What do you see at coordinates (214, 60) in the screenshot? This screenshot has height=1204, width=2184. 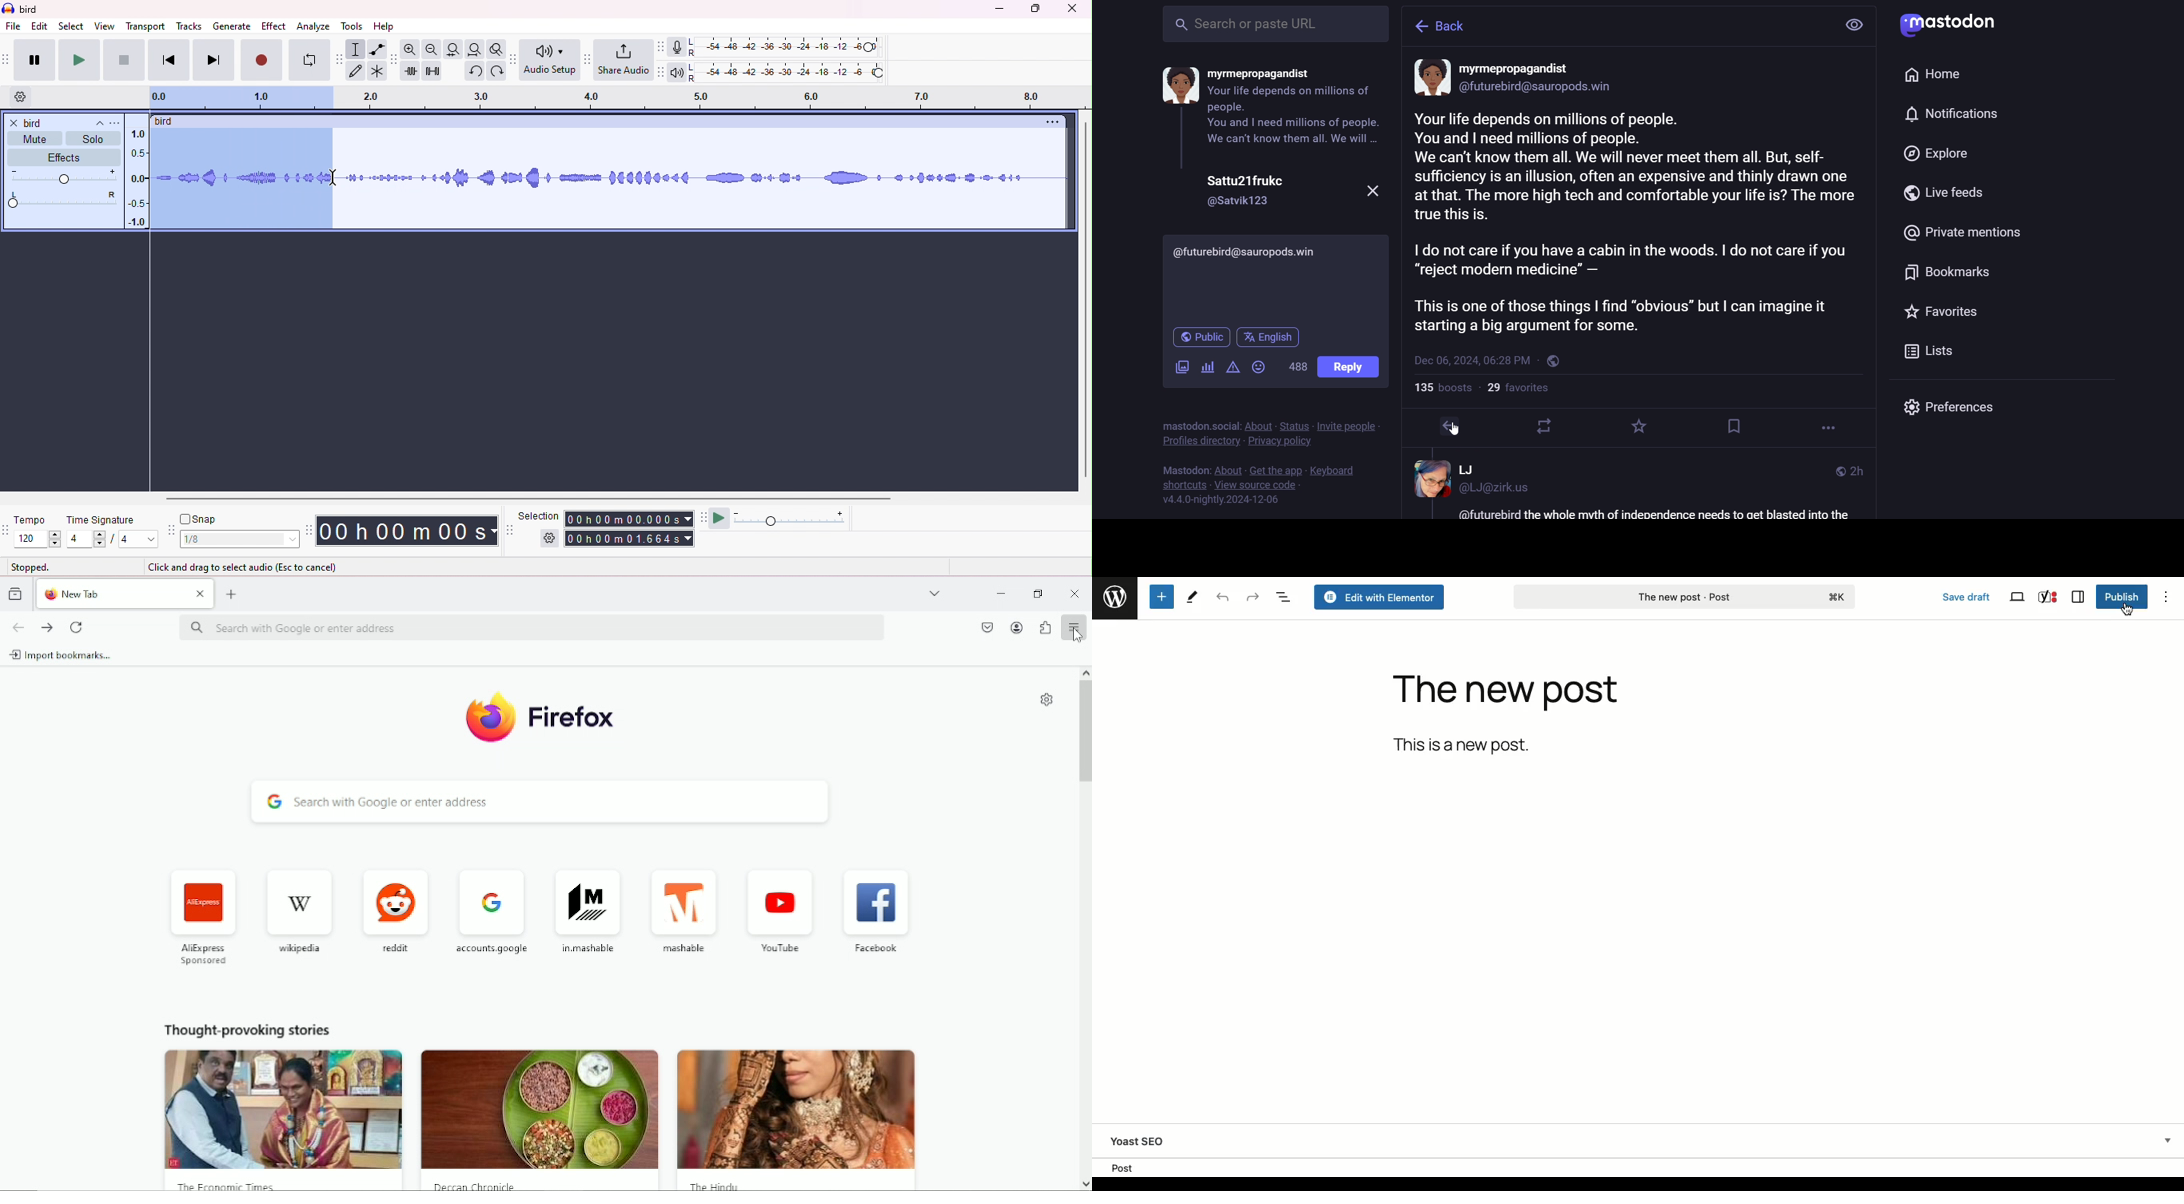 I see `next` at bounding box center [214, 60].